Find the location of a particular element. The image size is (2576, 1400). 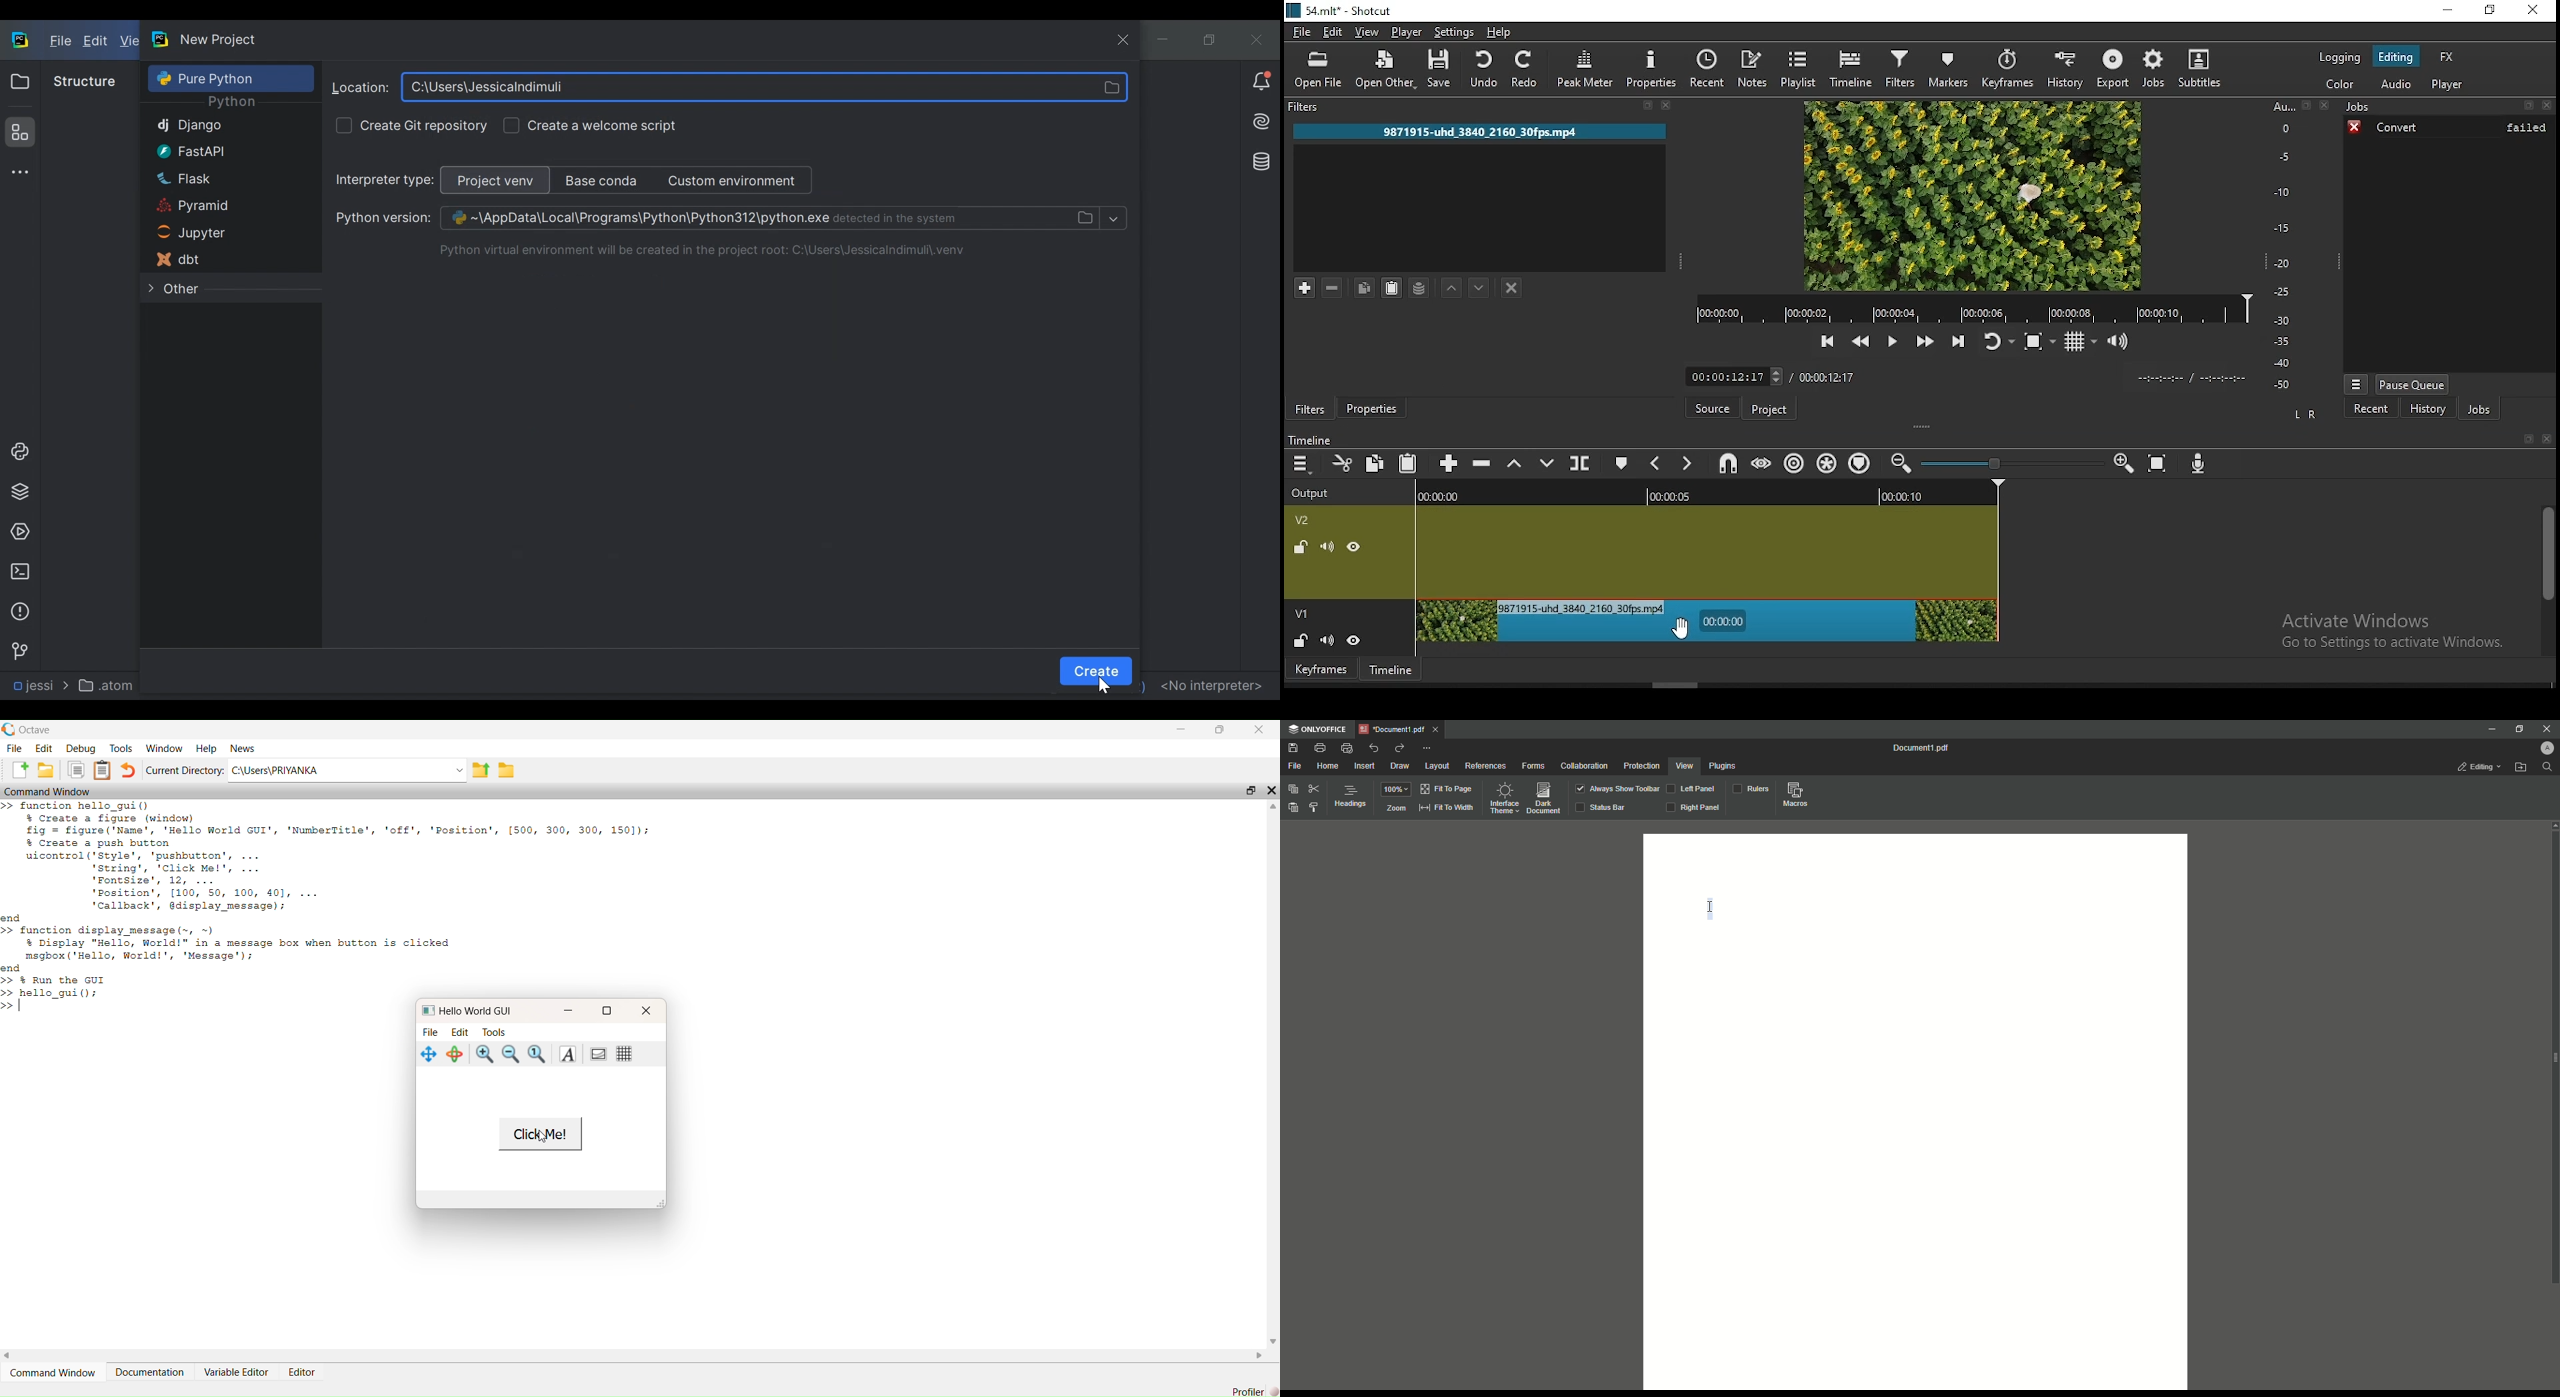

playlist is located at coordinates (1799, 68).